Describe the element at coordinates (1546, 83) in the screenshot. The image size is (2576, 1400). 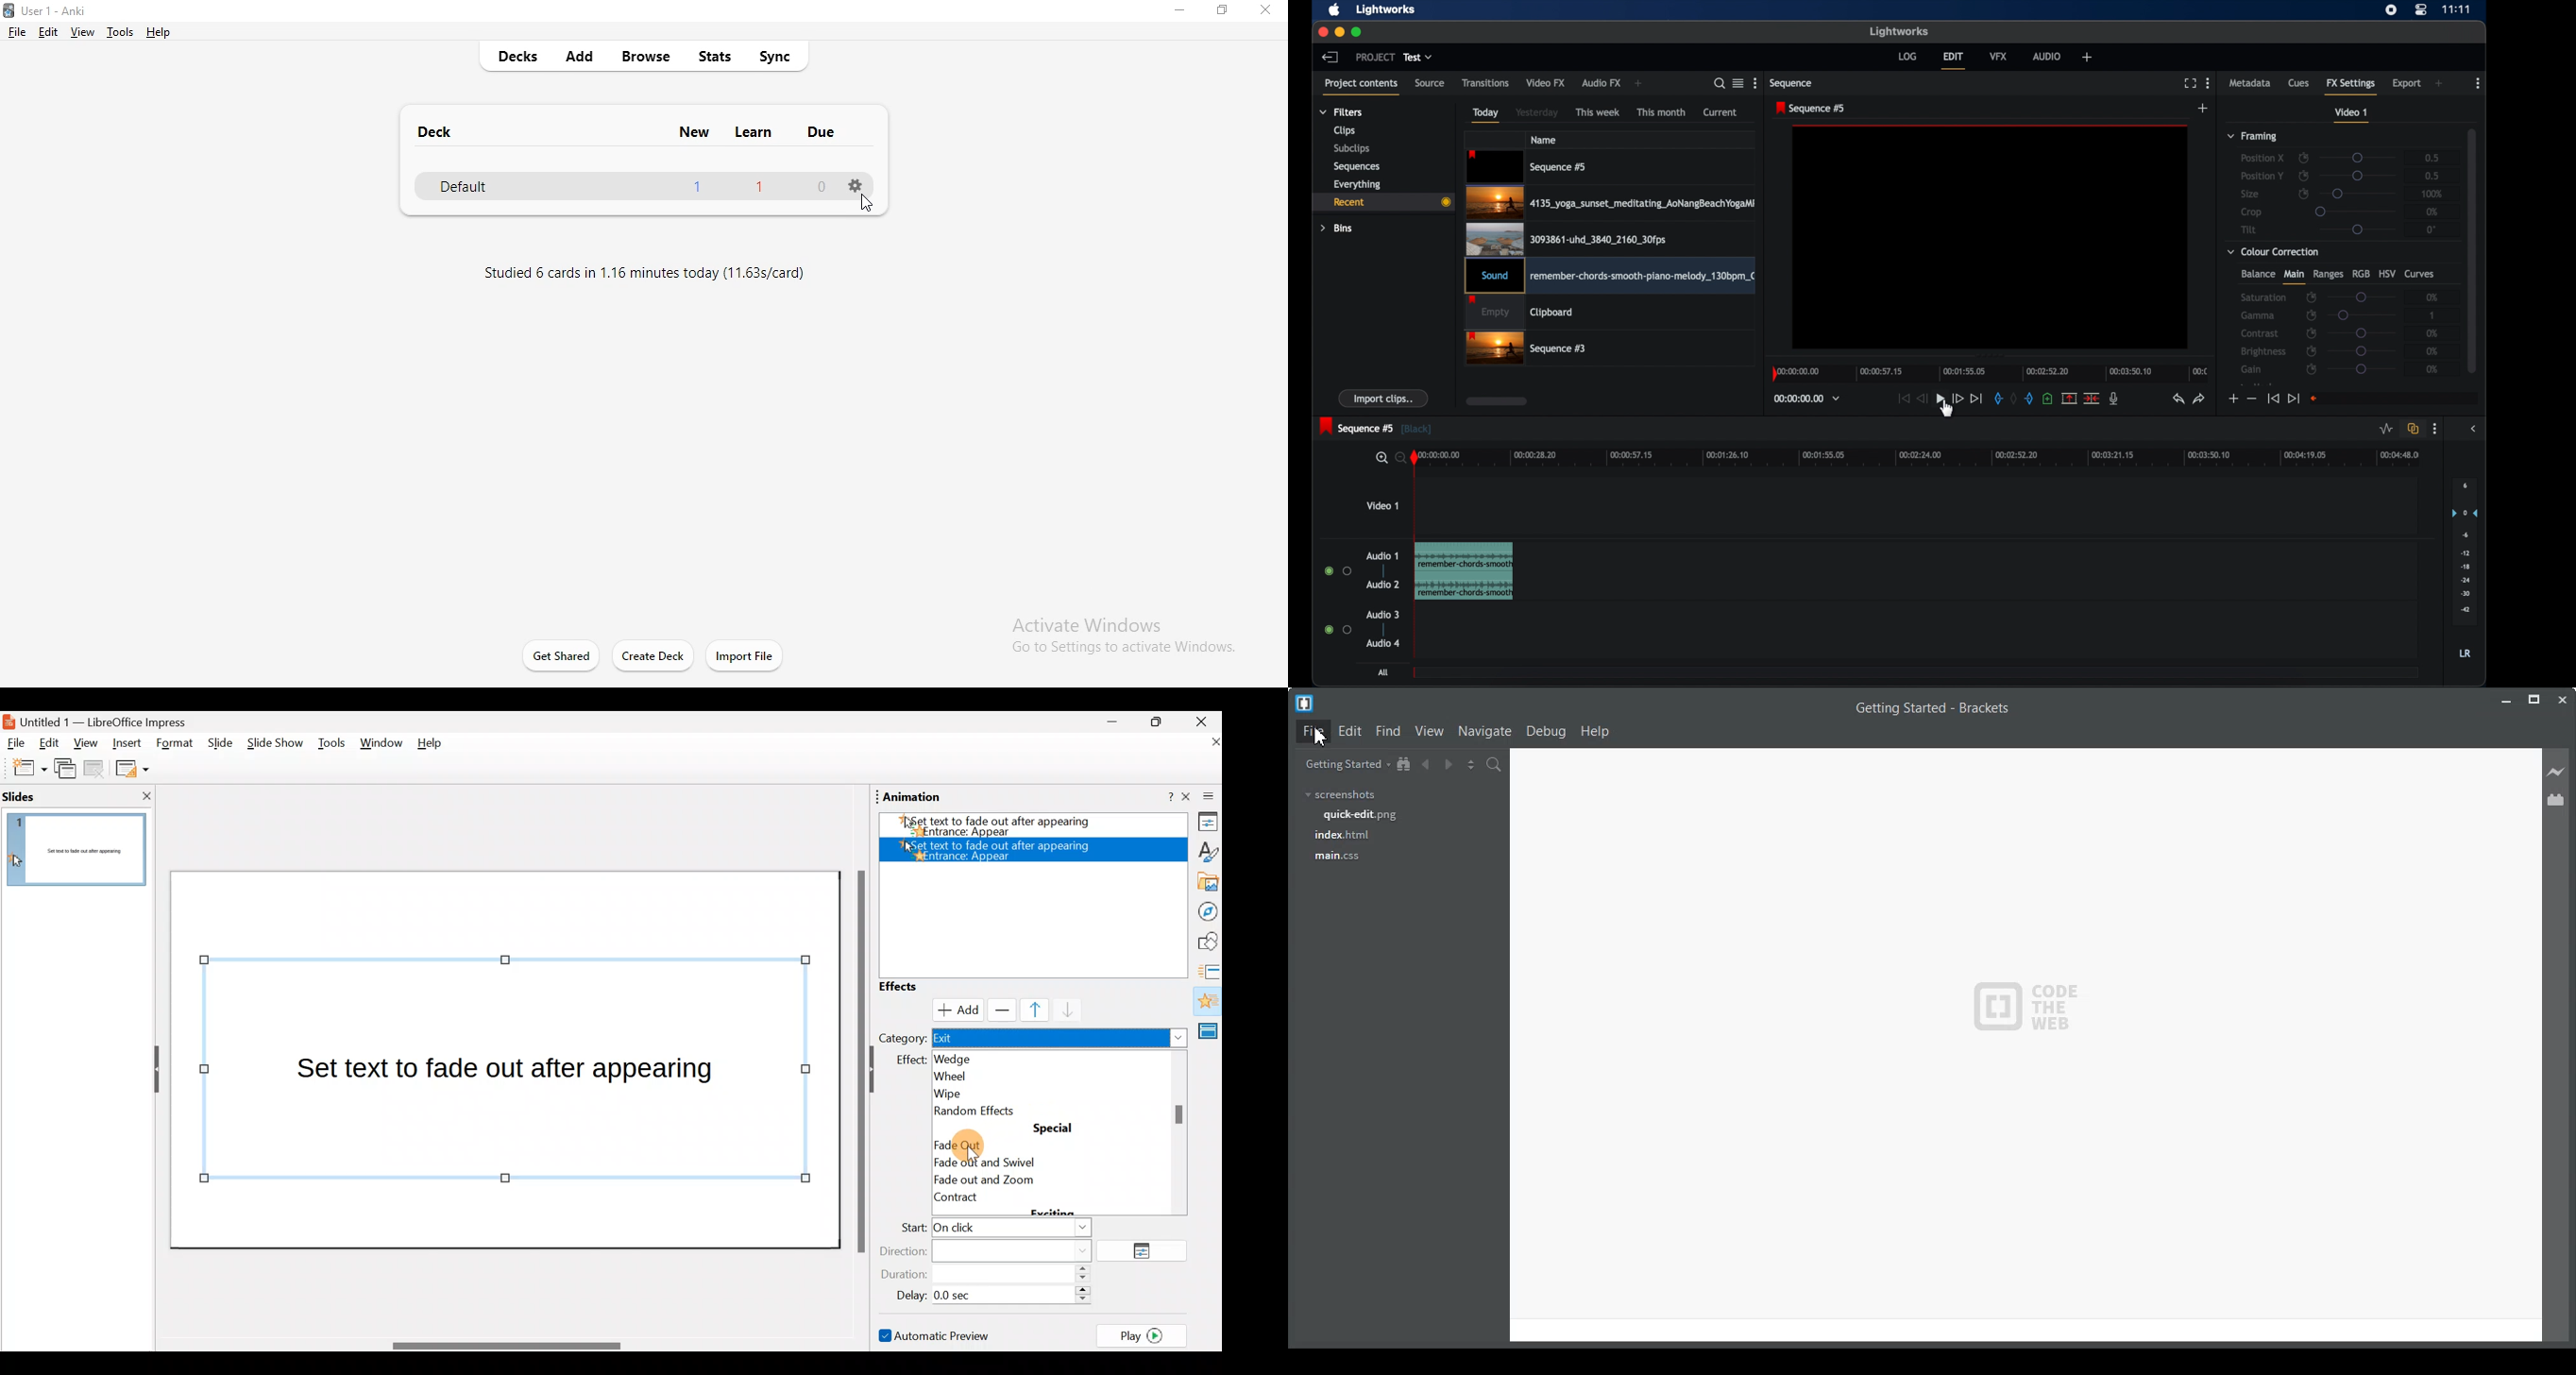
I see `video fx` at that location.